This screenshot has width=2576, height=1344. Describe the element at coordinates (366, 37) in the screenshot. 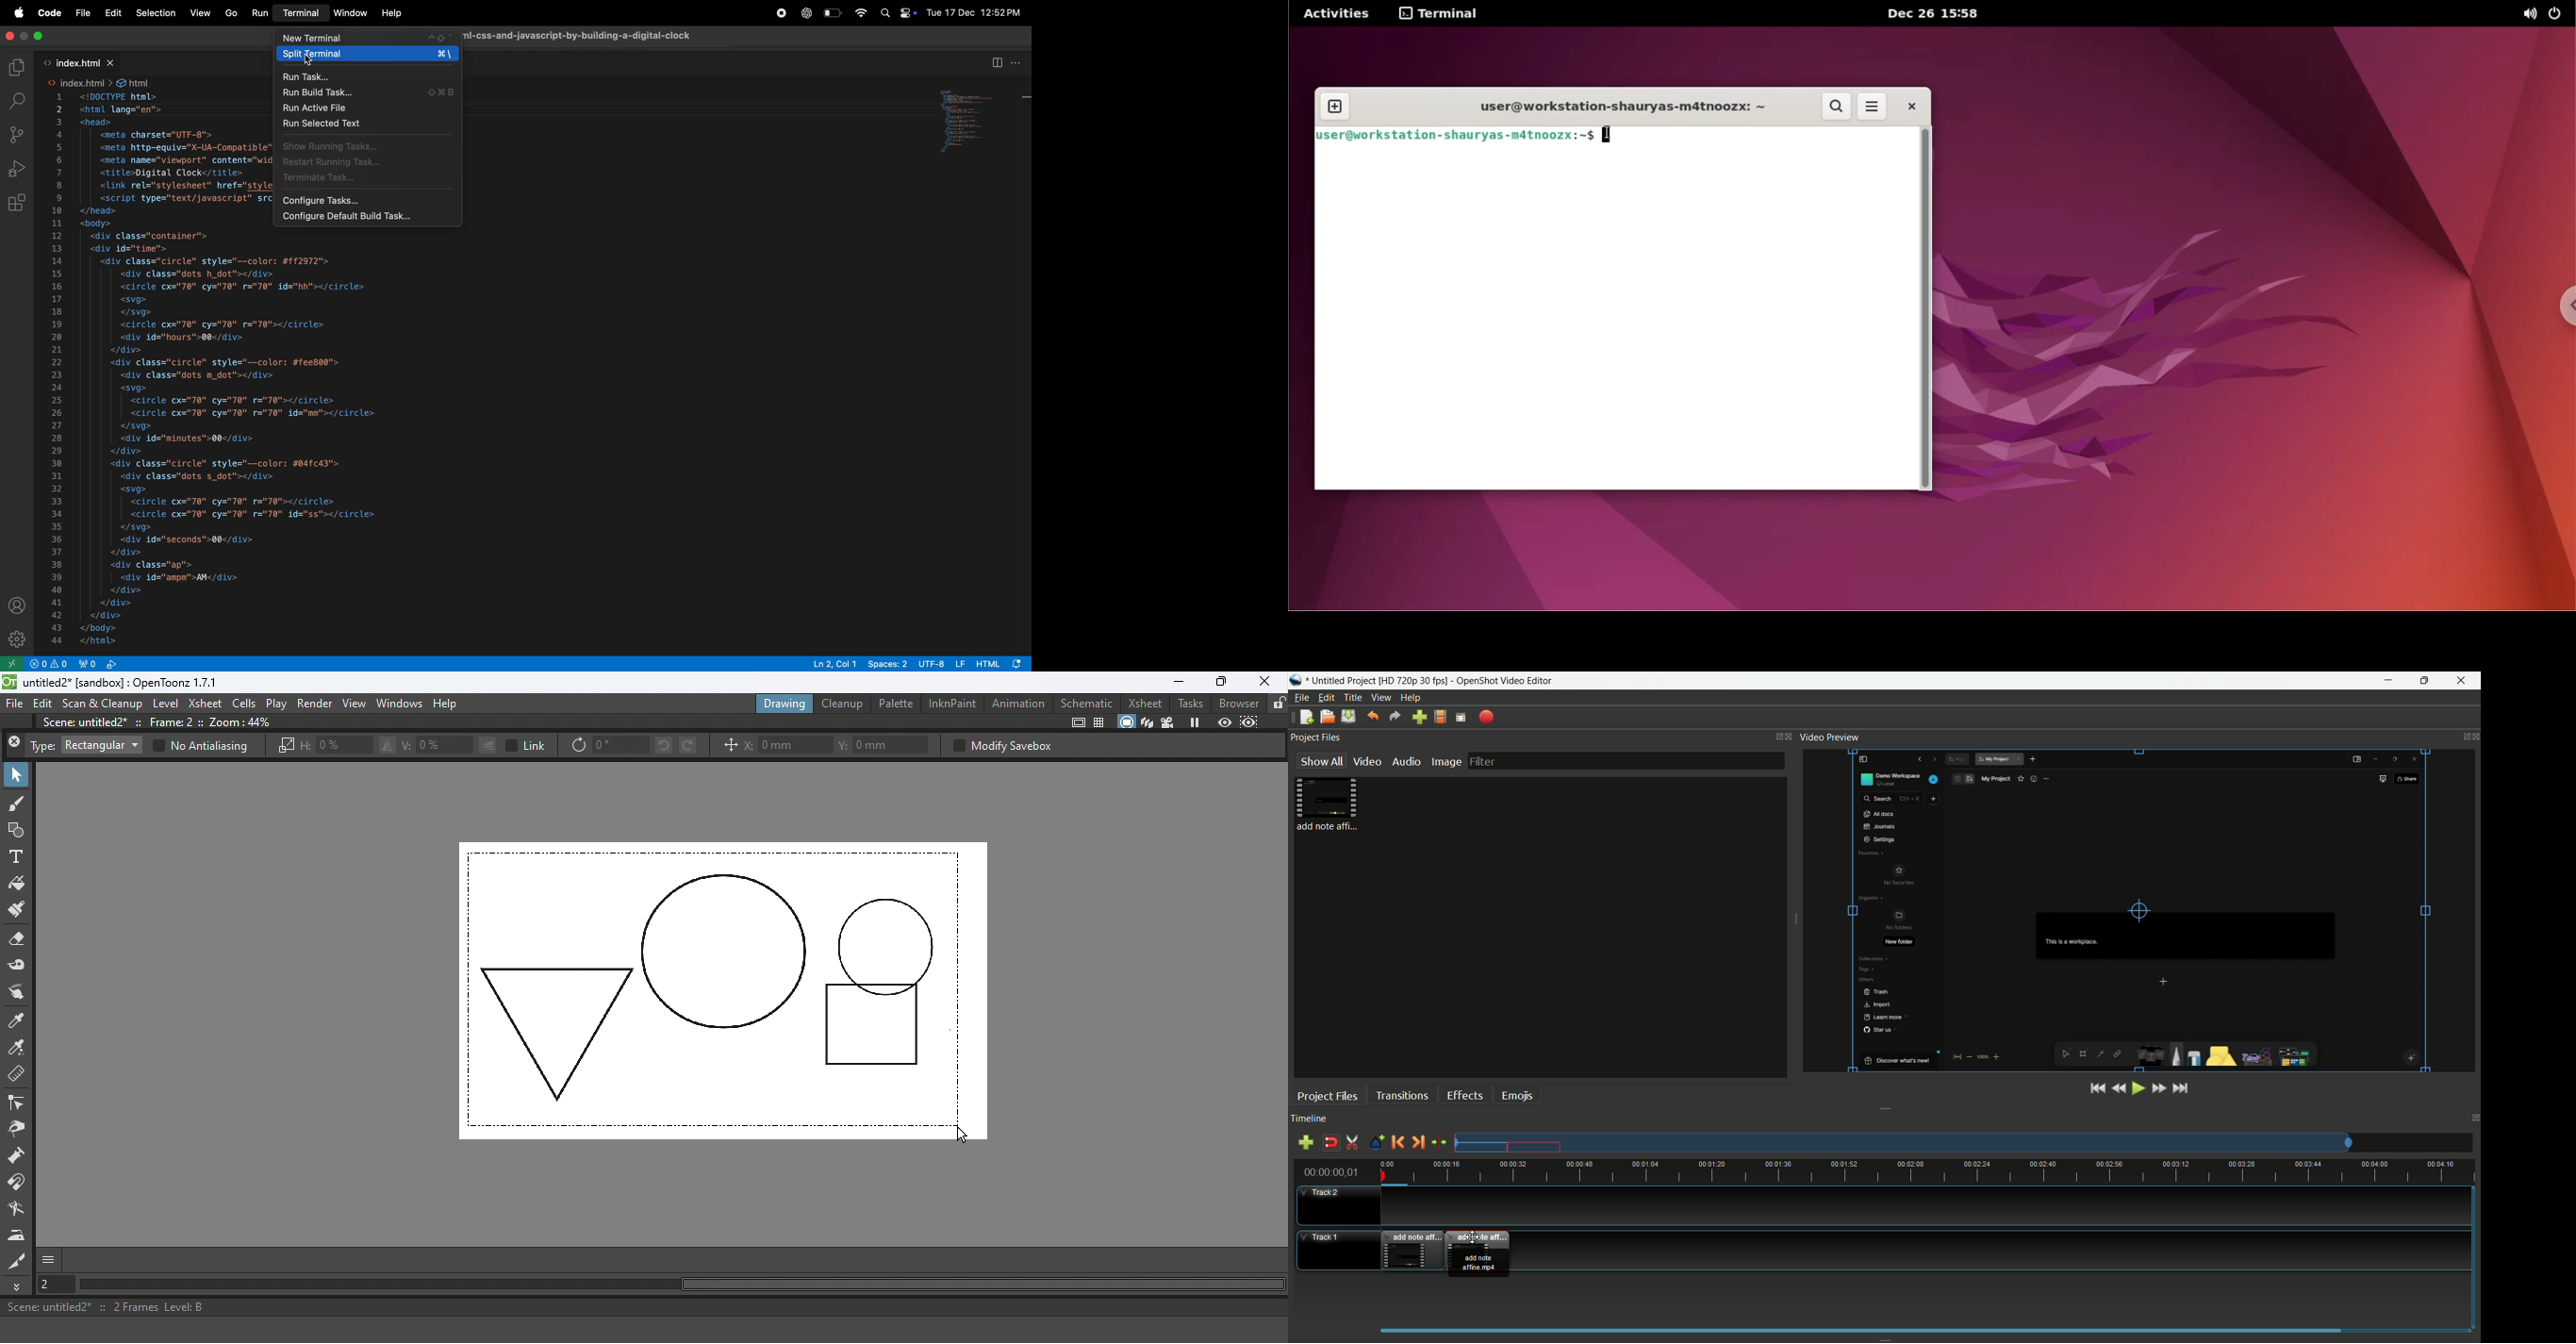

I see `new terminal` at that location.